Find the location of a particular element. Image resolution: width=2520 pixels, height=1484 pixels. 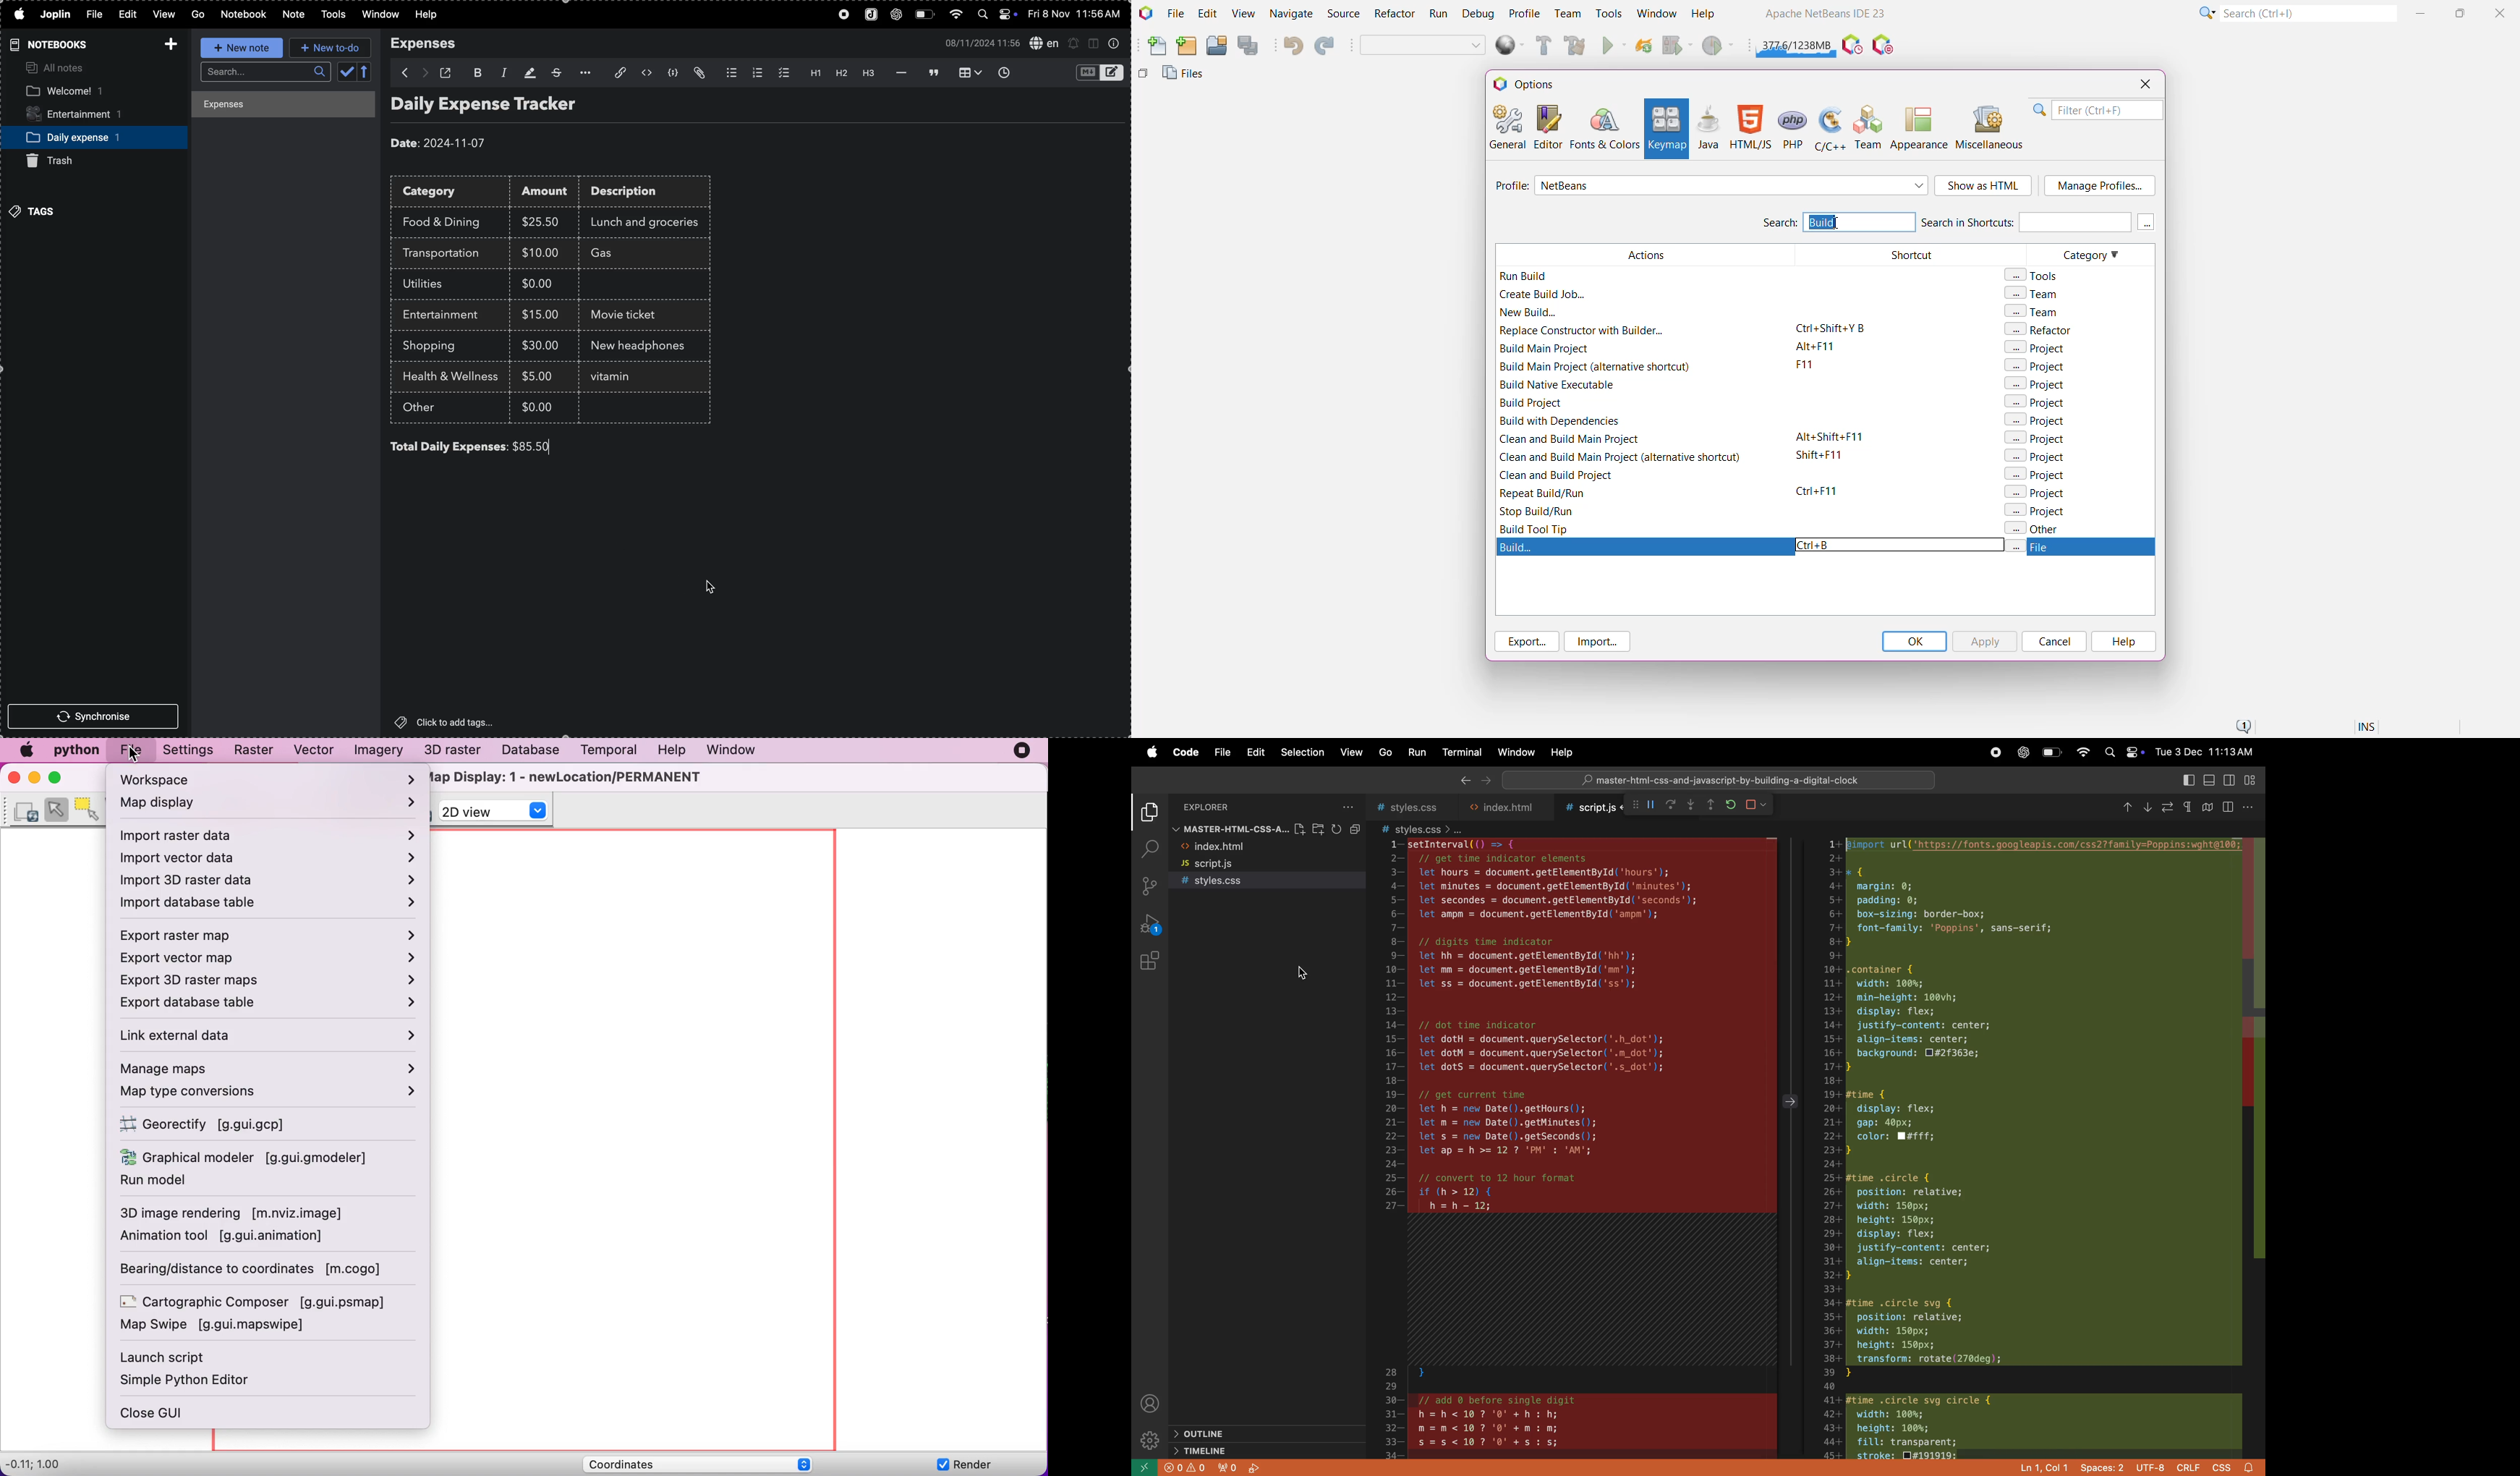

heading 2 is located at coordinates (841, 75).